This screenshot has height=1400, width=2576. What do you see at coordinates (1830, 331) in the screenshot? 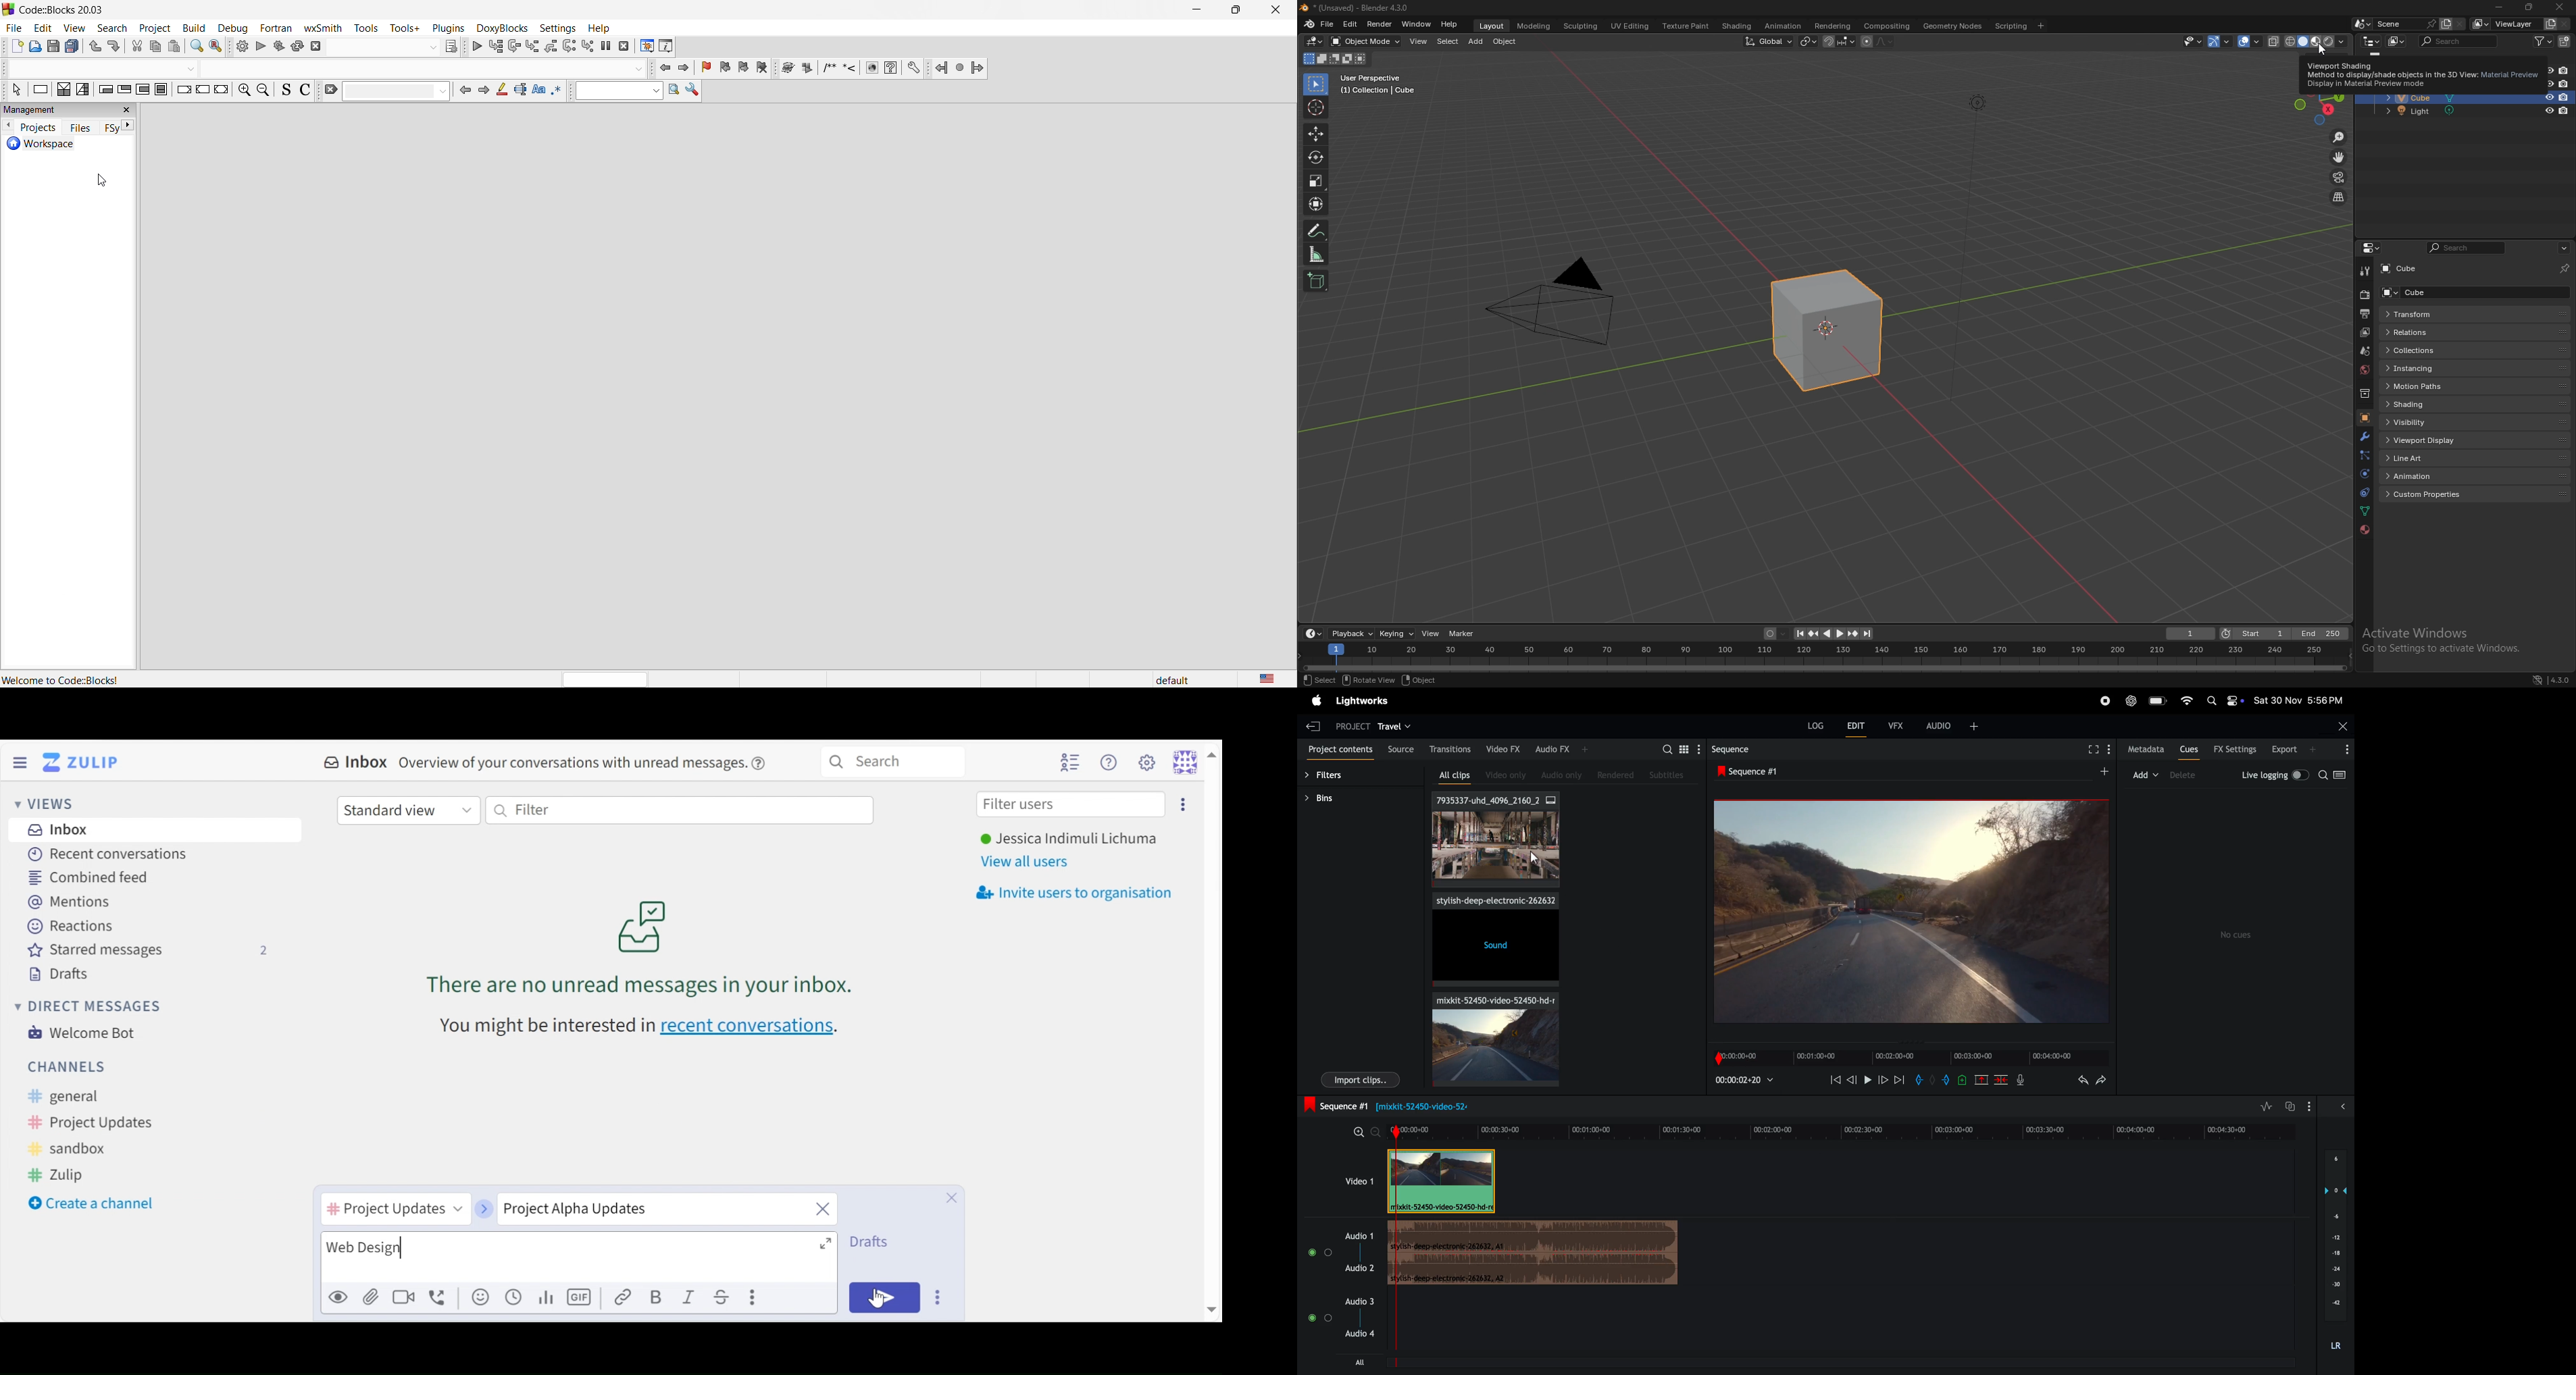
I see `cube` at bounding box center [1830, 331].